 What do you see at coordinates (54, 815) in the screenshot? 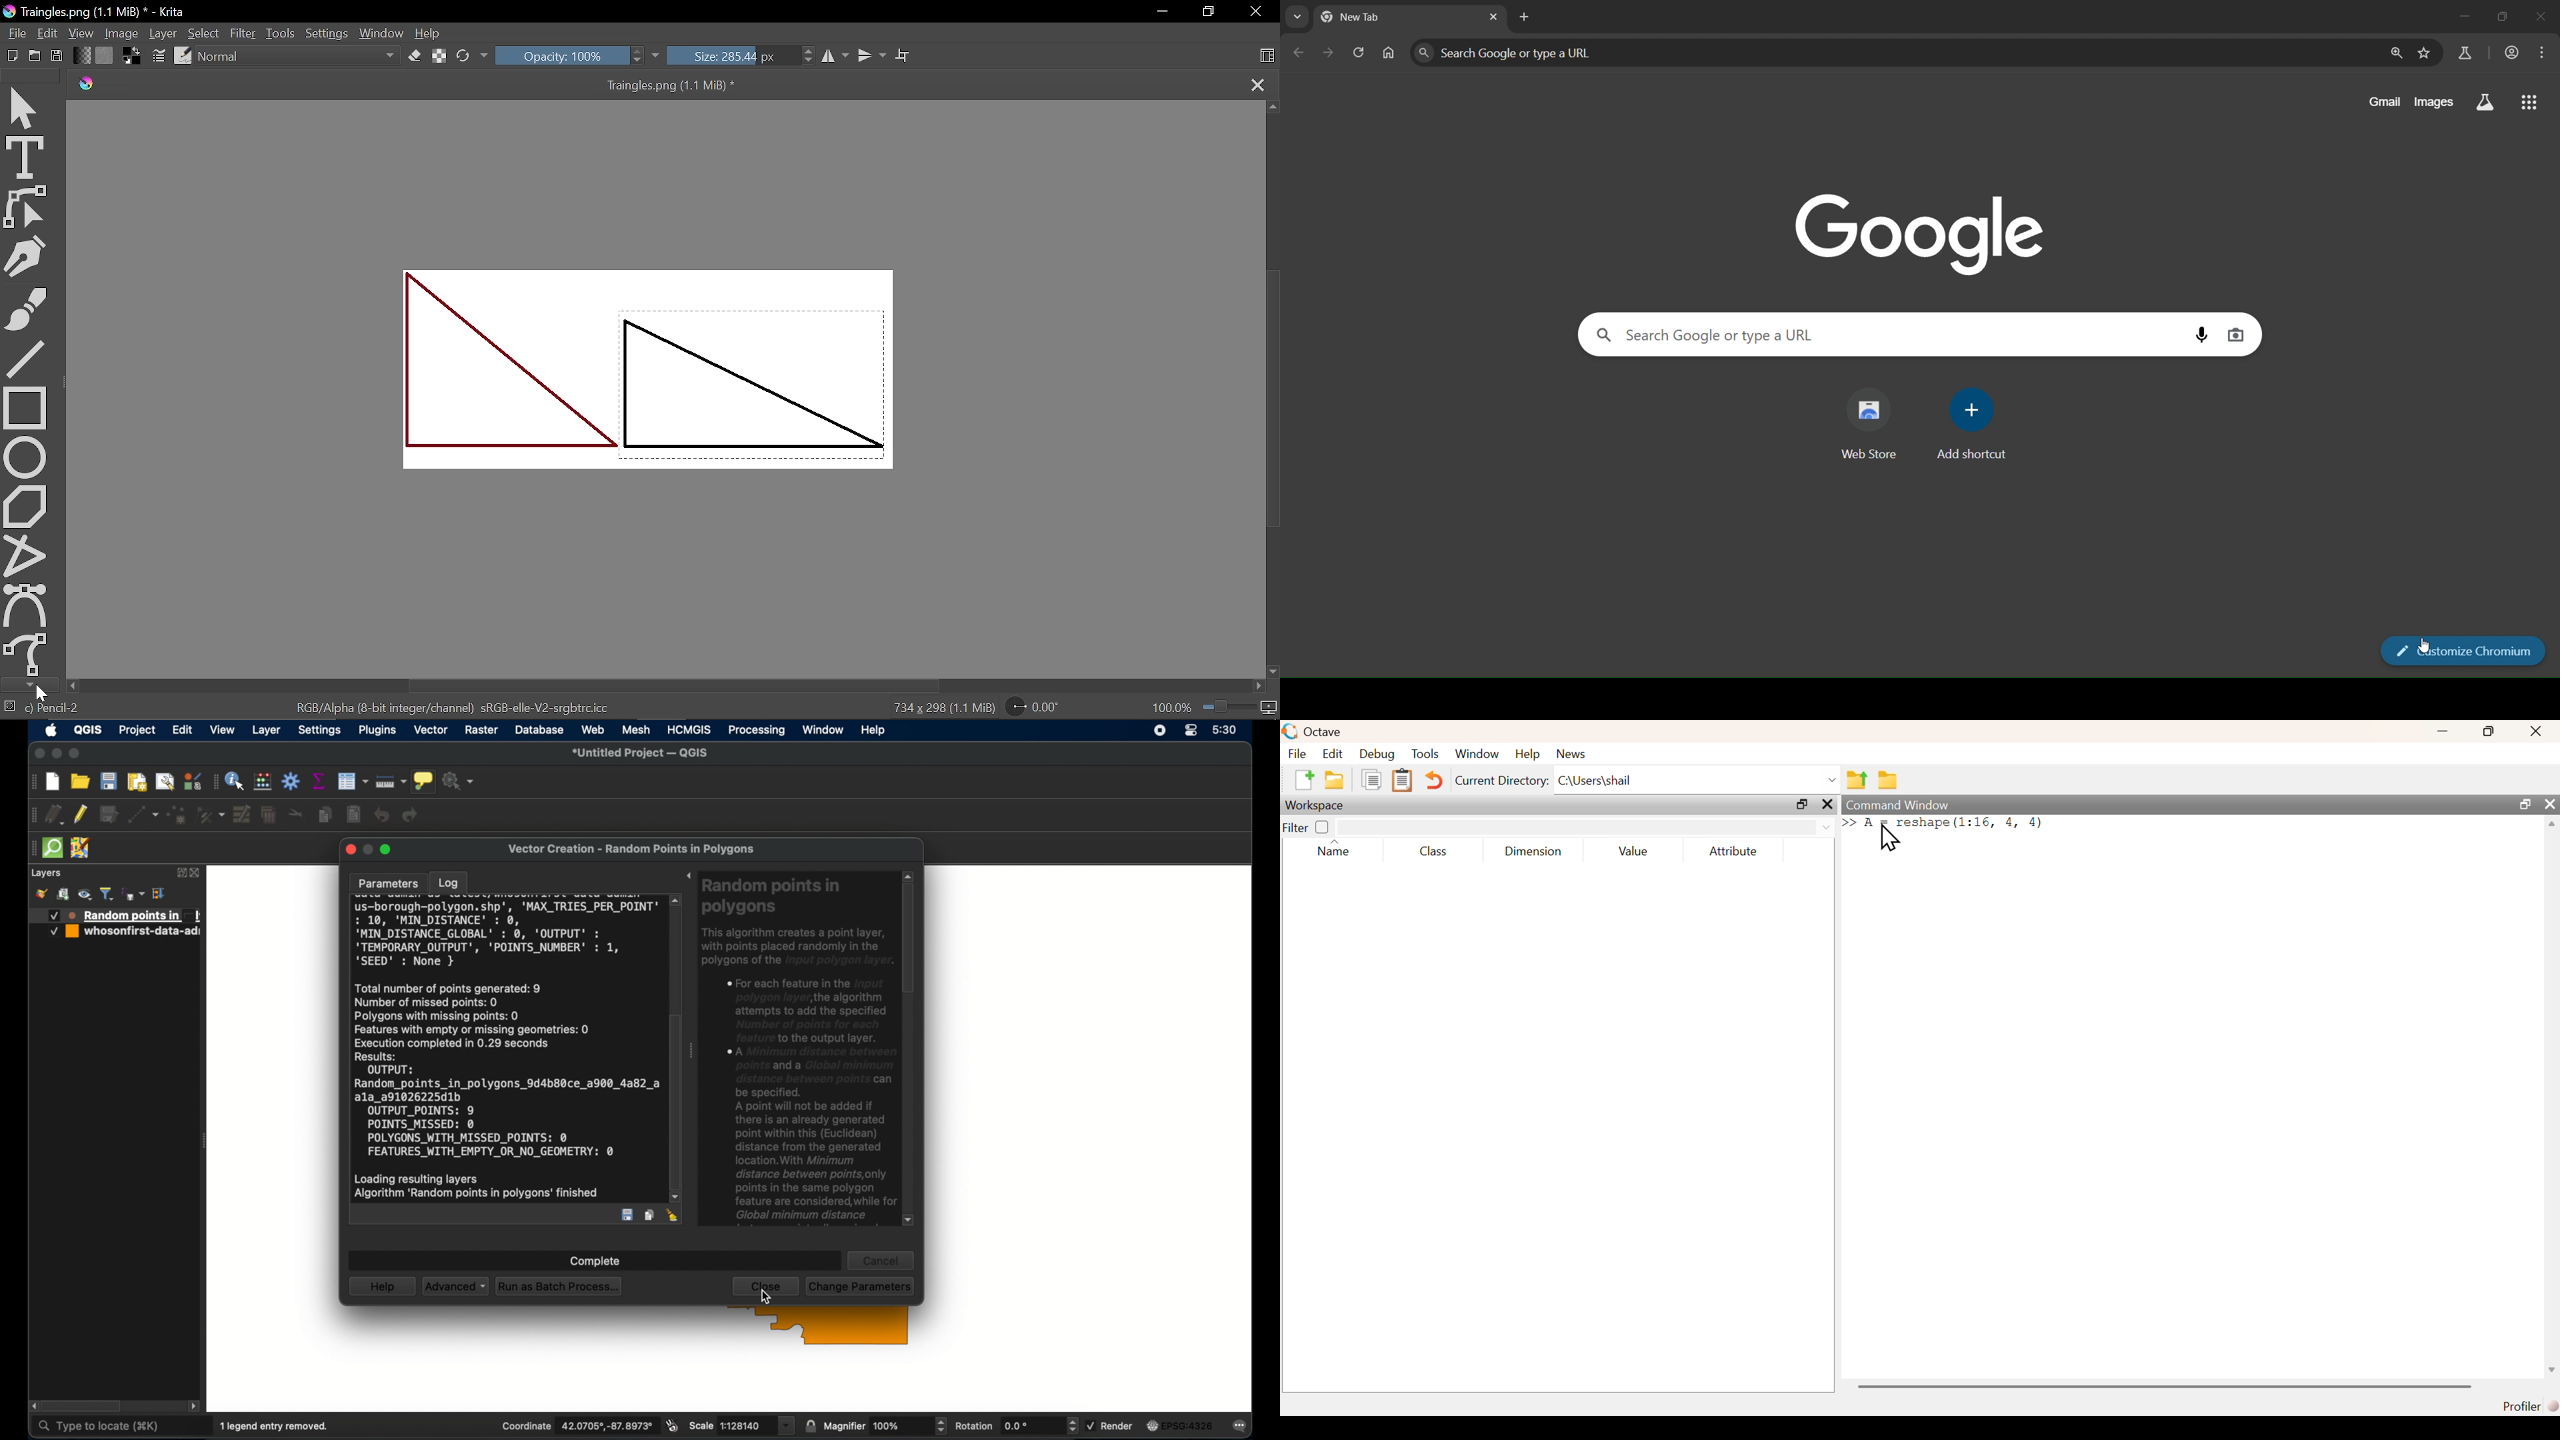
I see `current edits` at bounding box center [54, 815].